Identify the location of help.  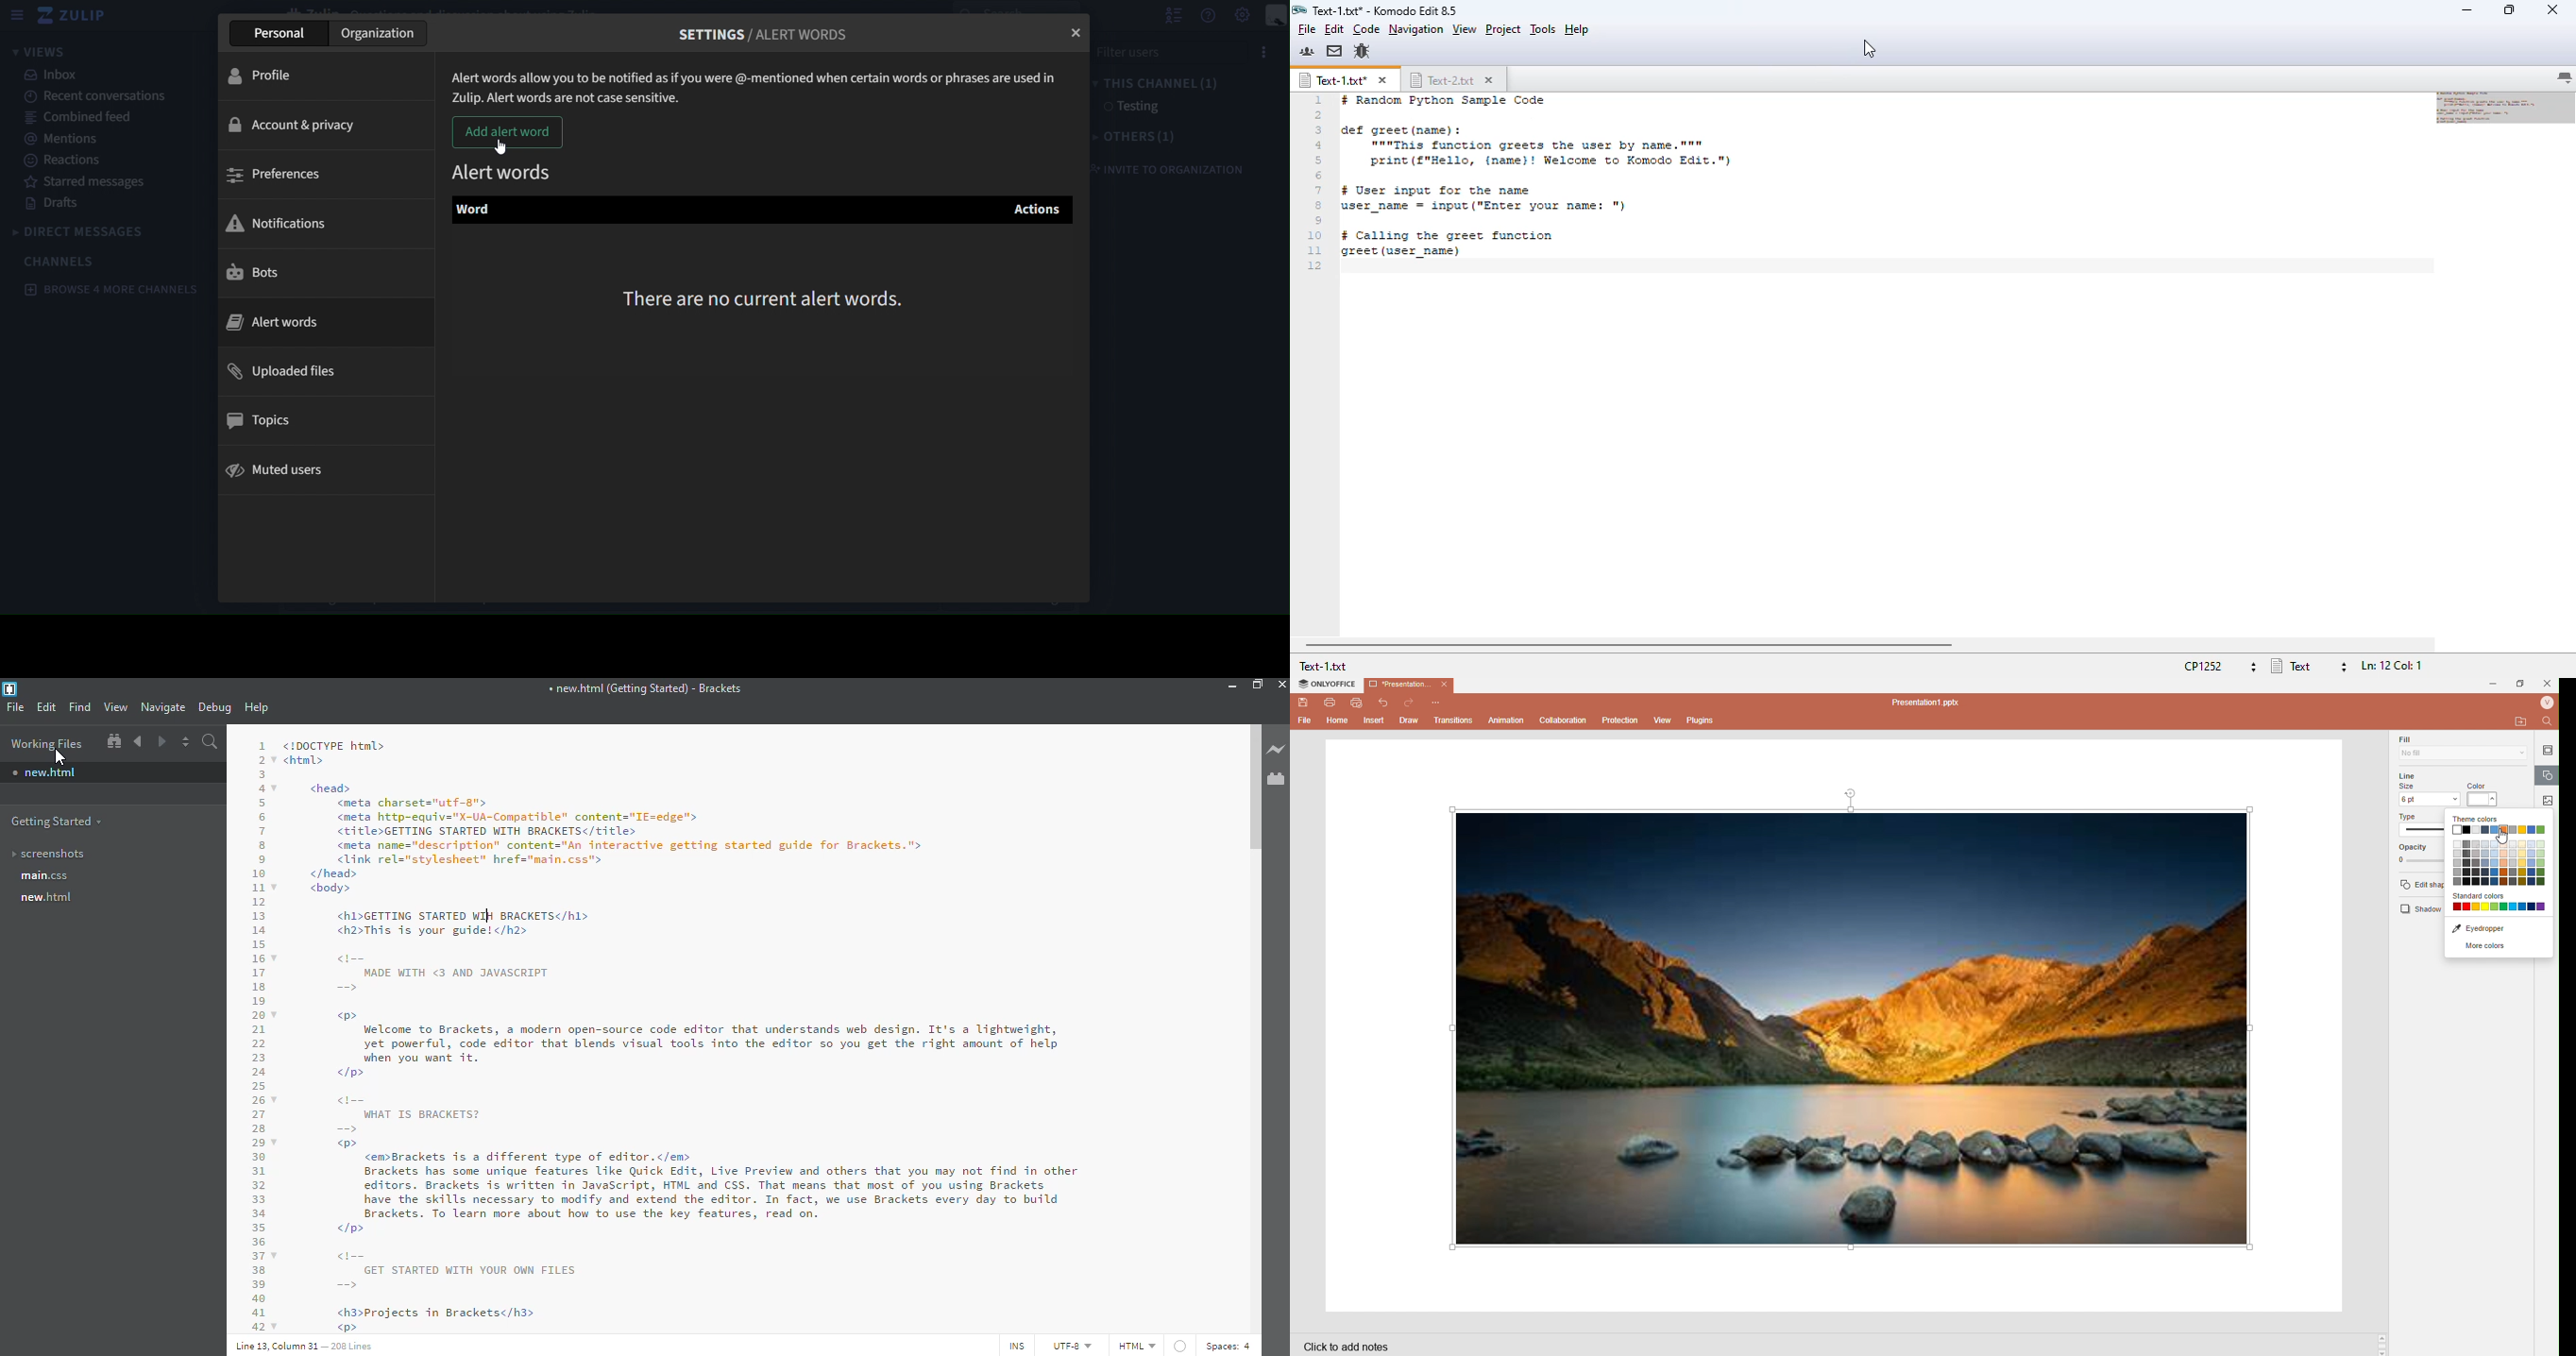
(1577, 30).